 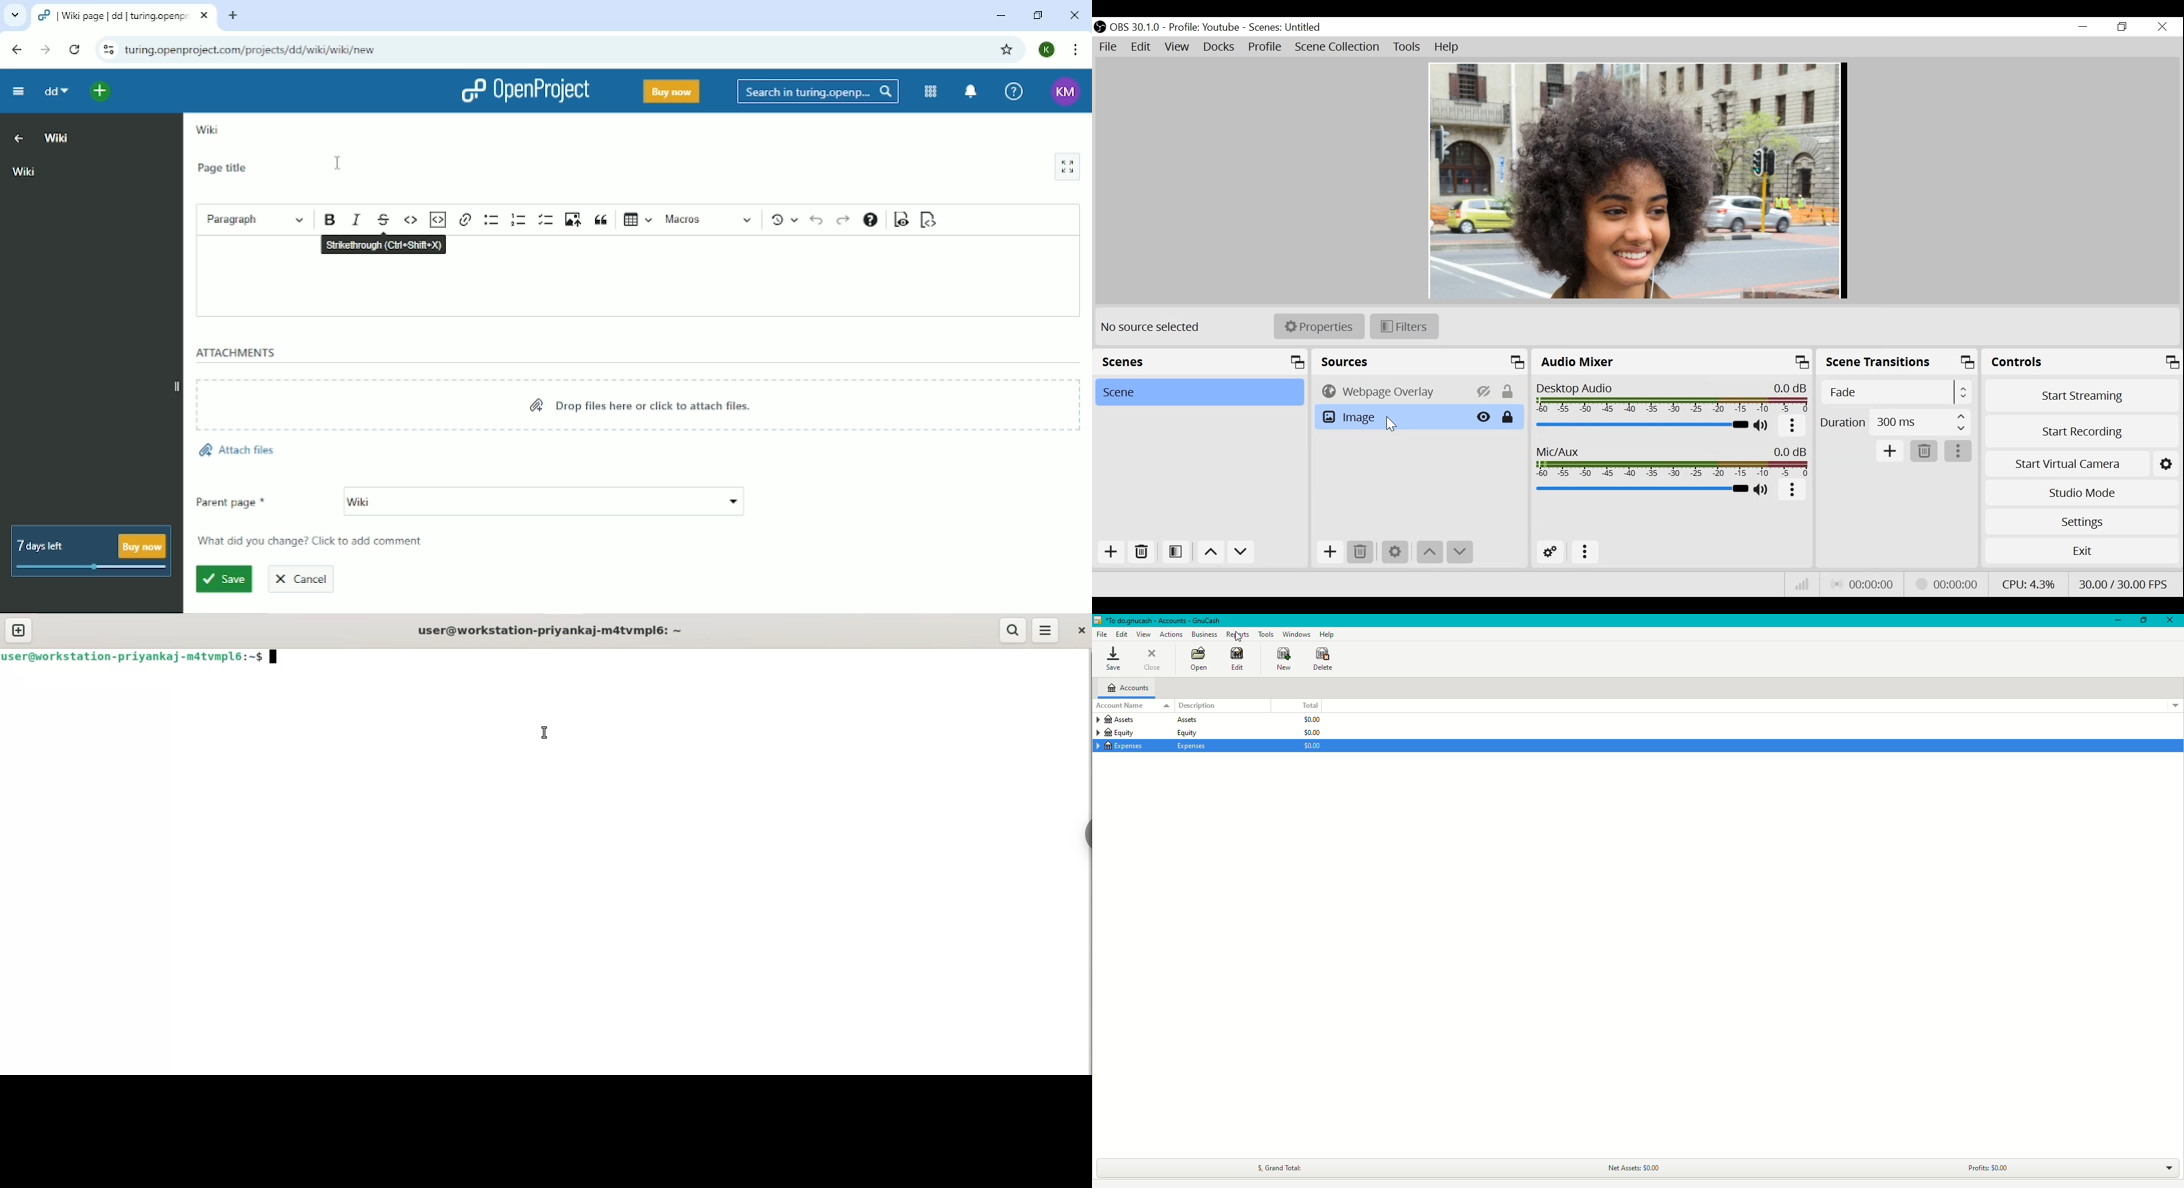 What do you see at coordinates (2082, 550) in the screenshot?
I see `Exit` at bounding box center [2082, 550].